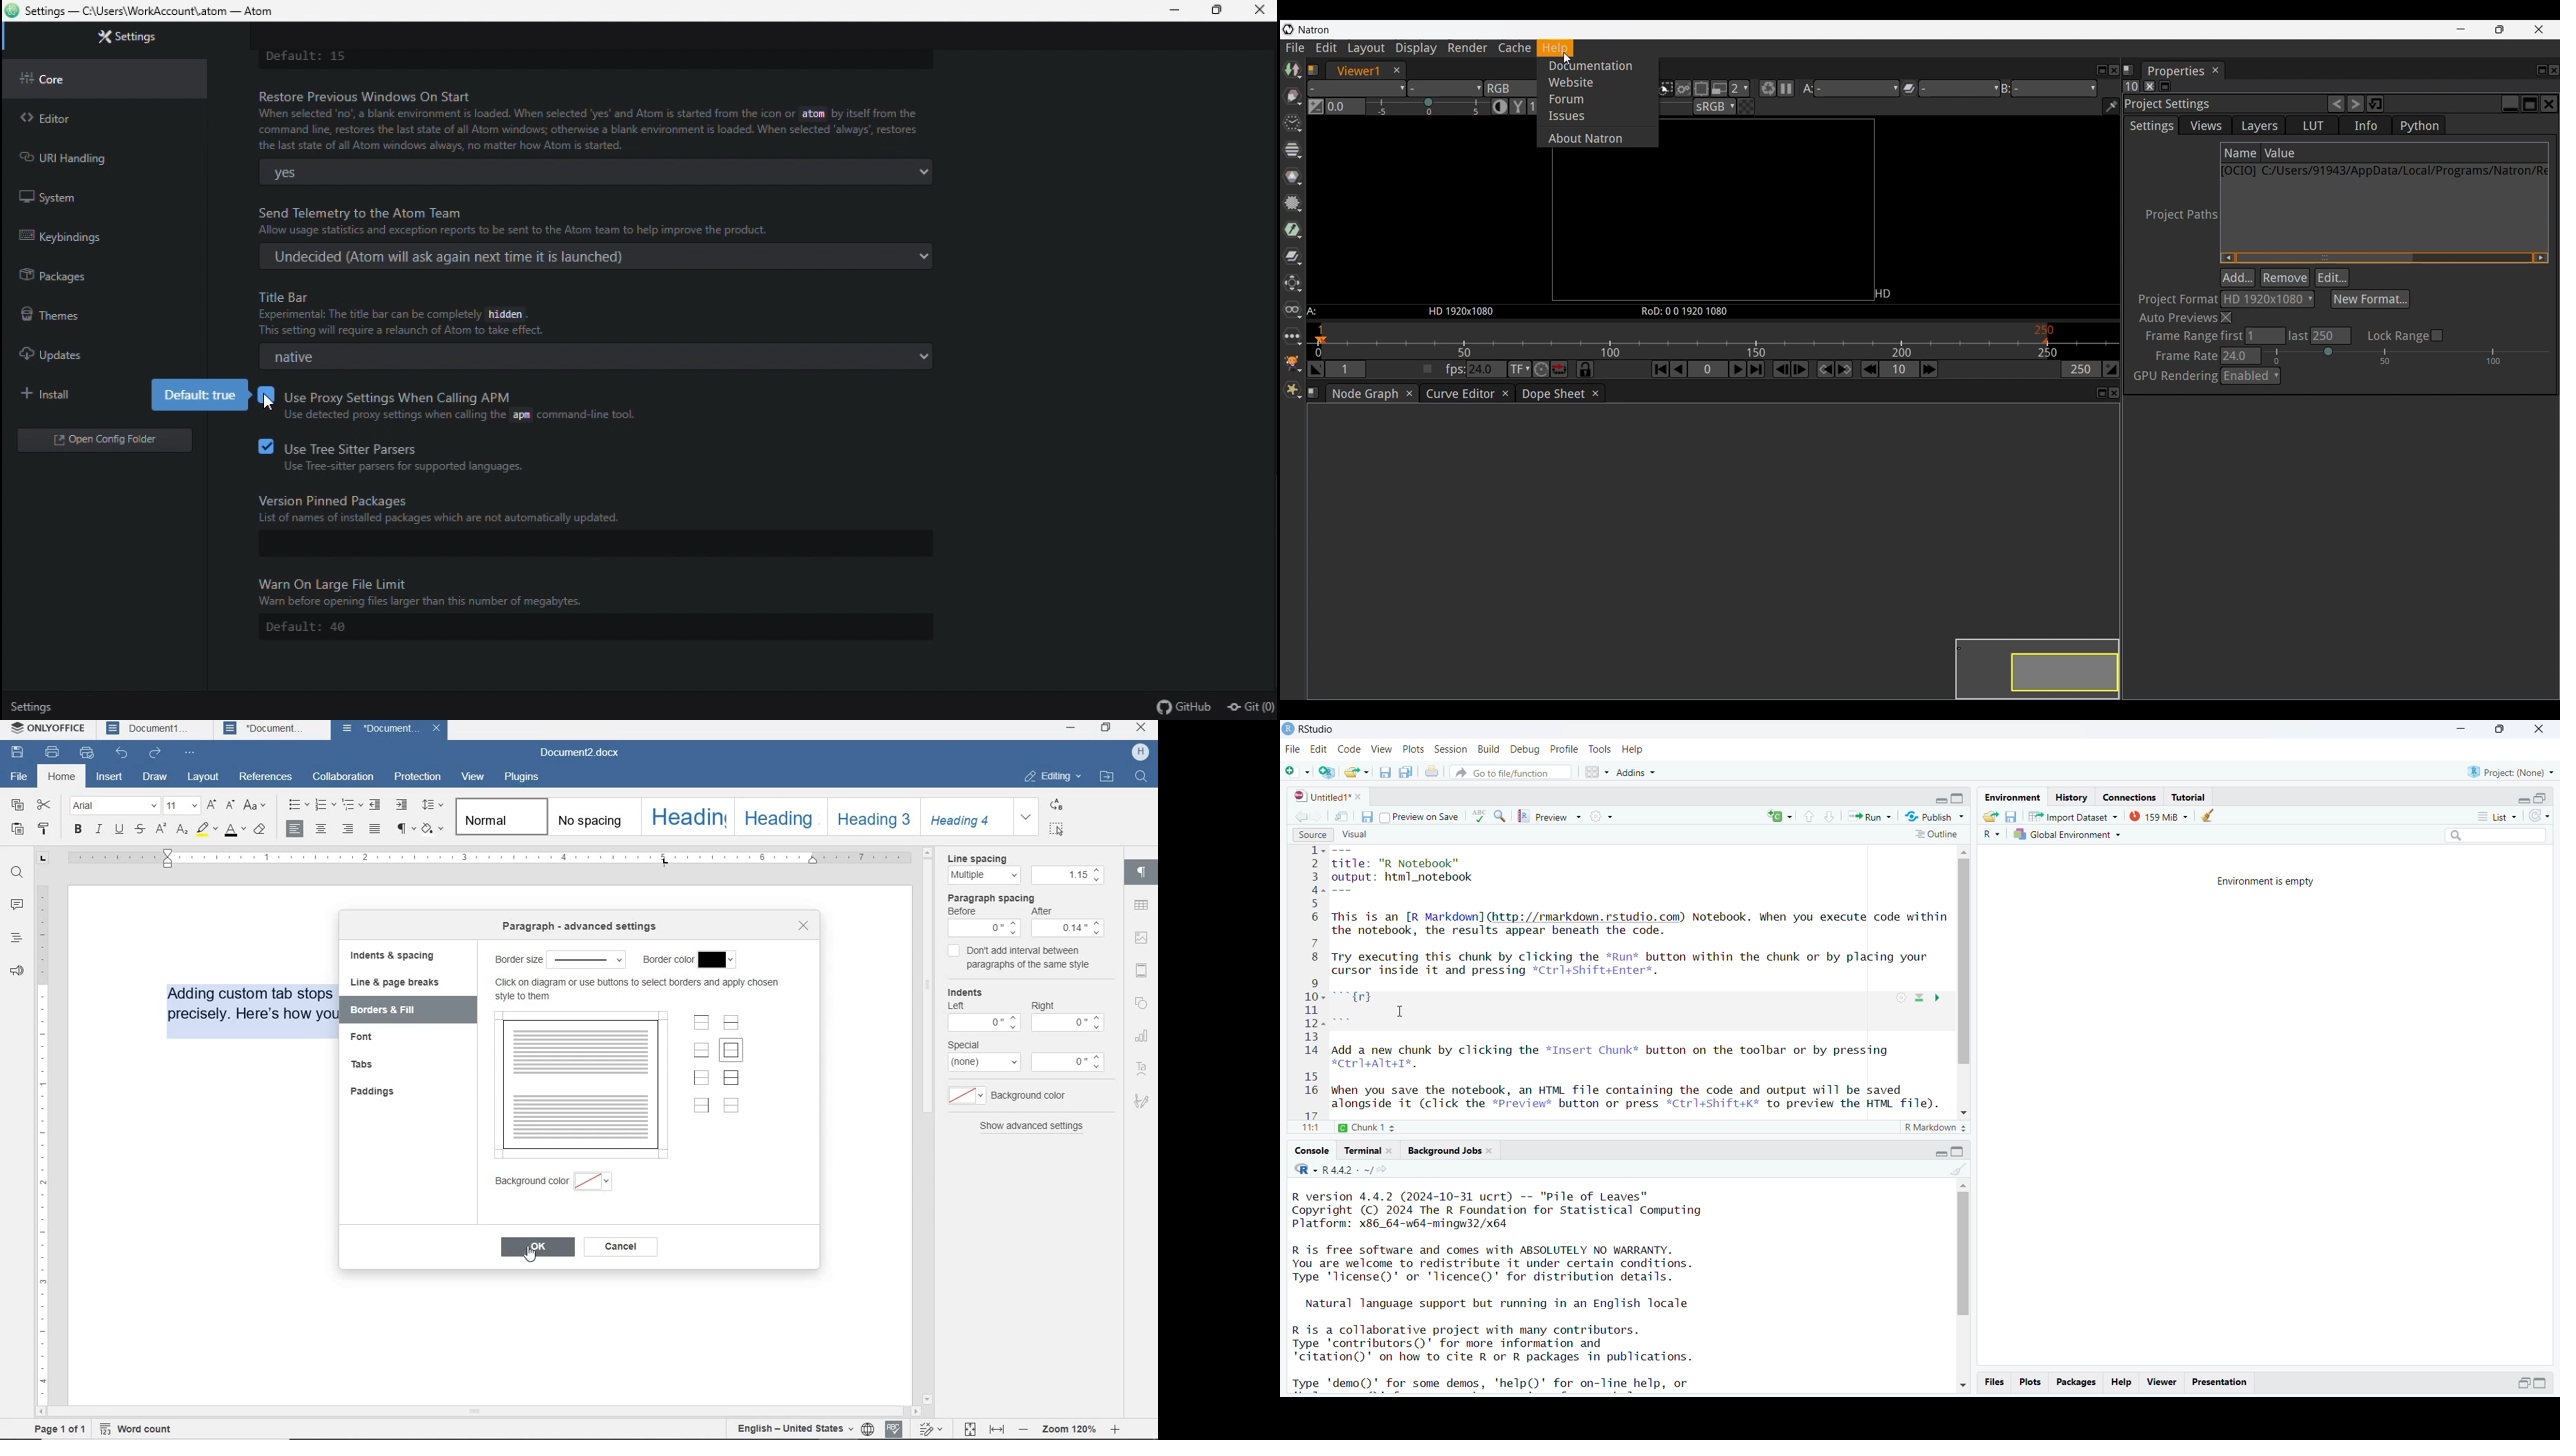 The height and width of the screenshot is (1456, 2576). I want to click on session, so click(1451, 750).